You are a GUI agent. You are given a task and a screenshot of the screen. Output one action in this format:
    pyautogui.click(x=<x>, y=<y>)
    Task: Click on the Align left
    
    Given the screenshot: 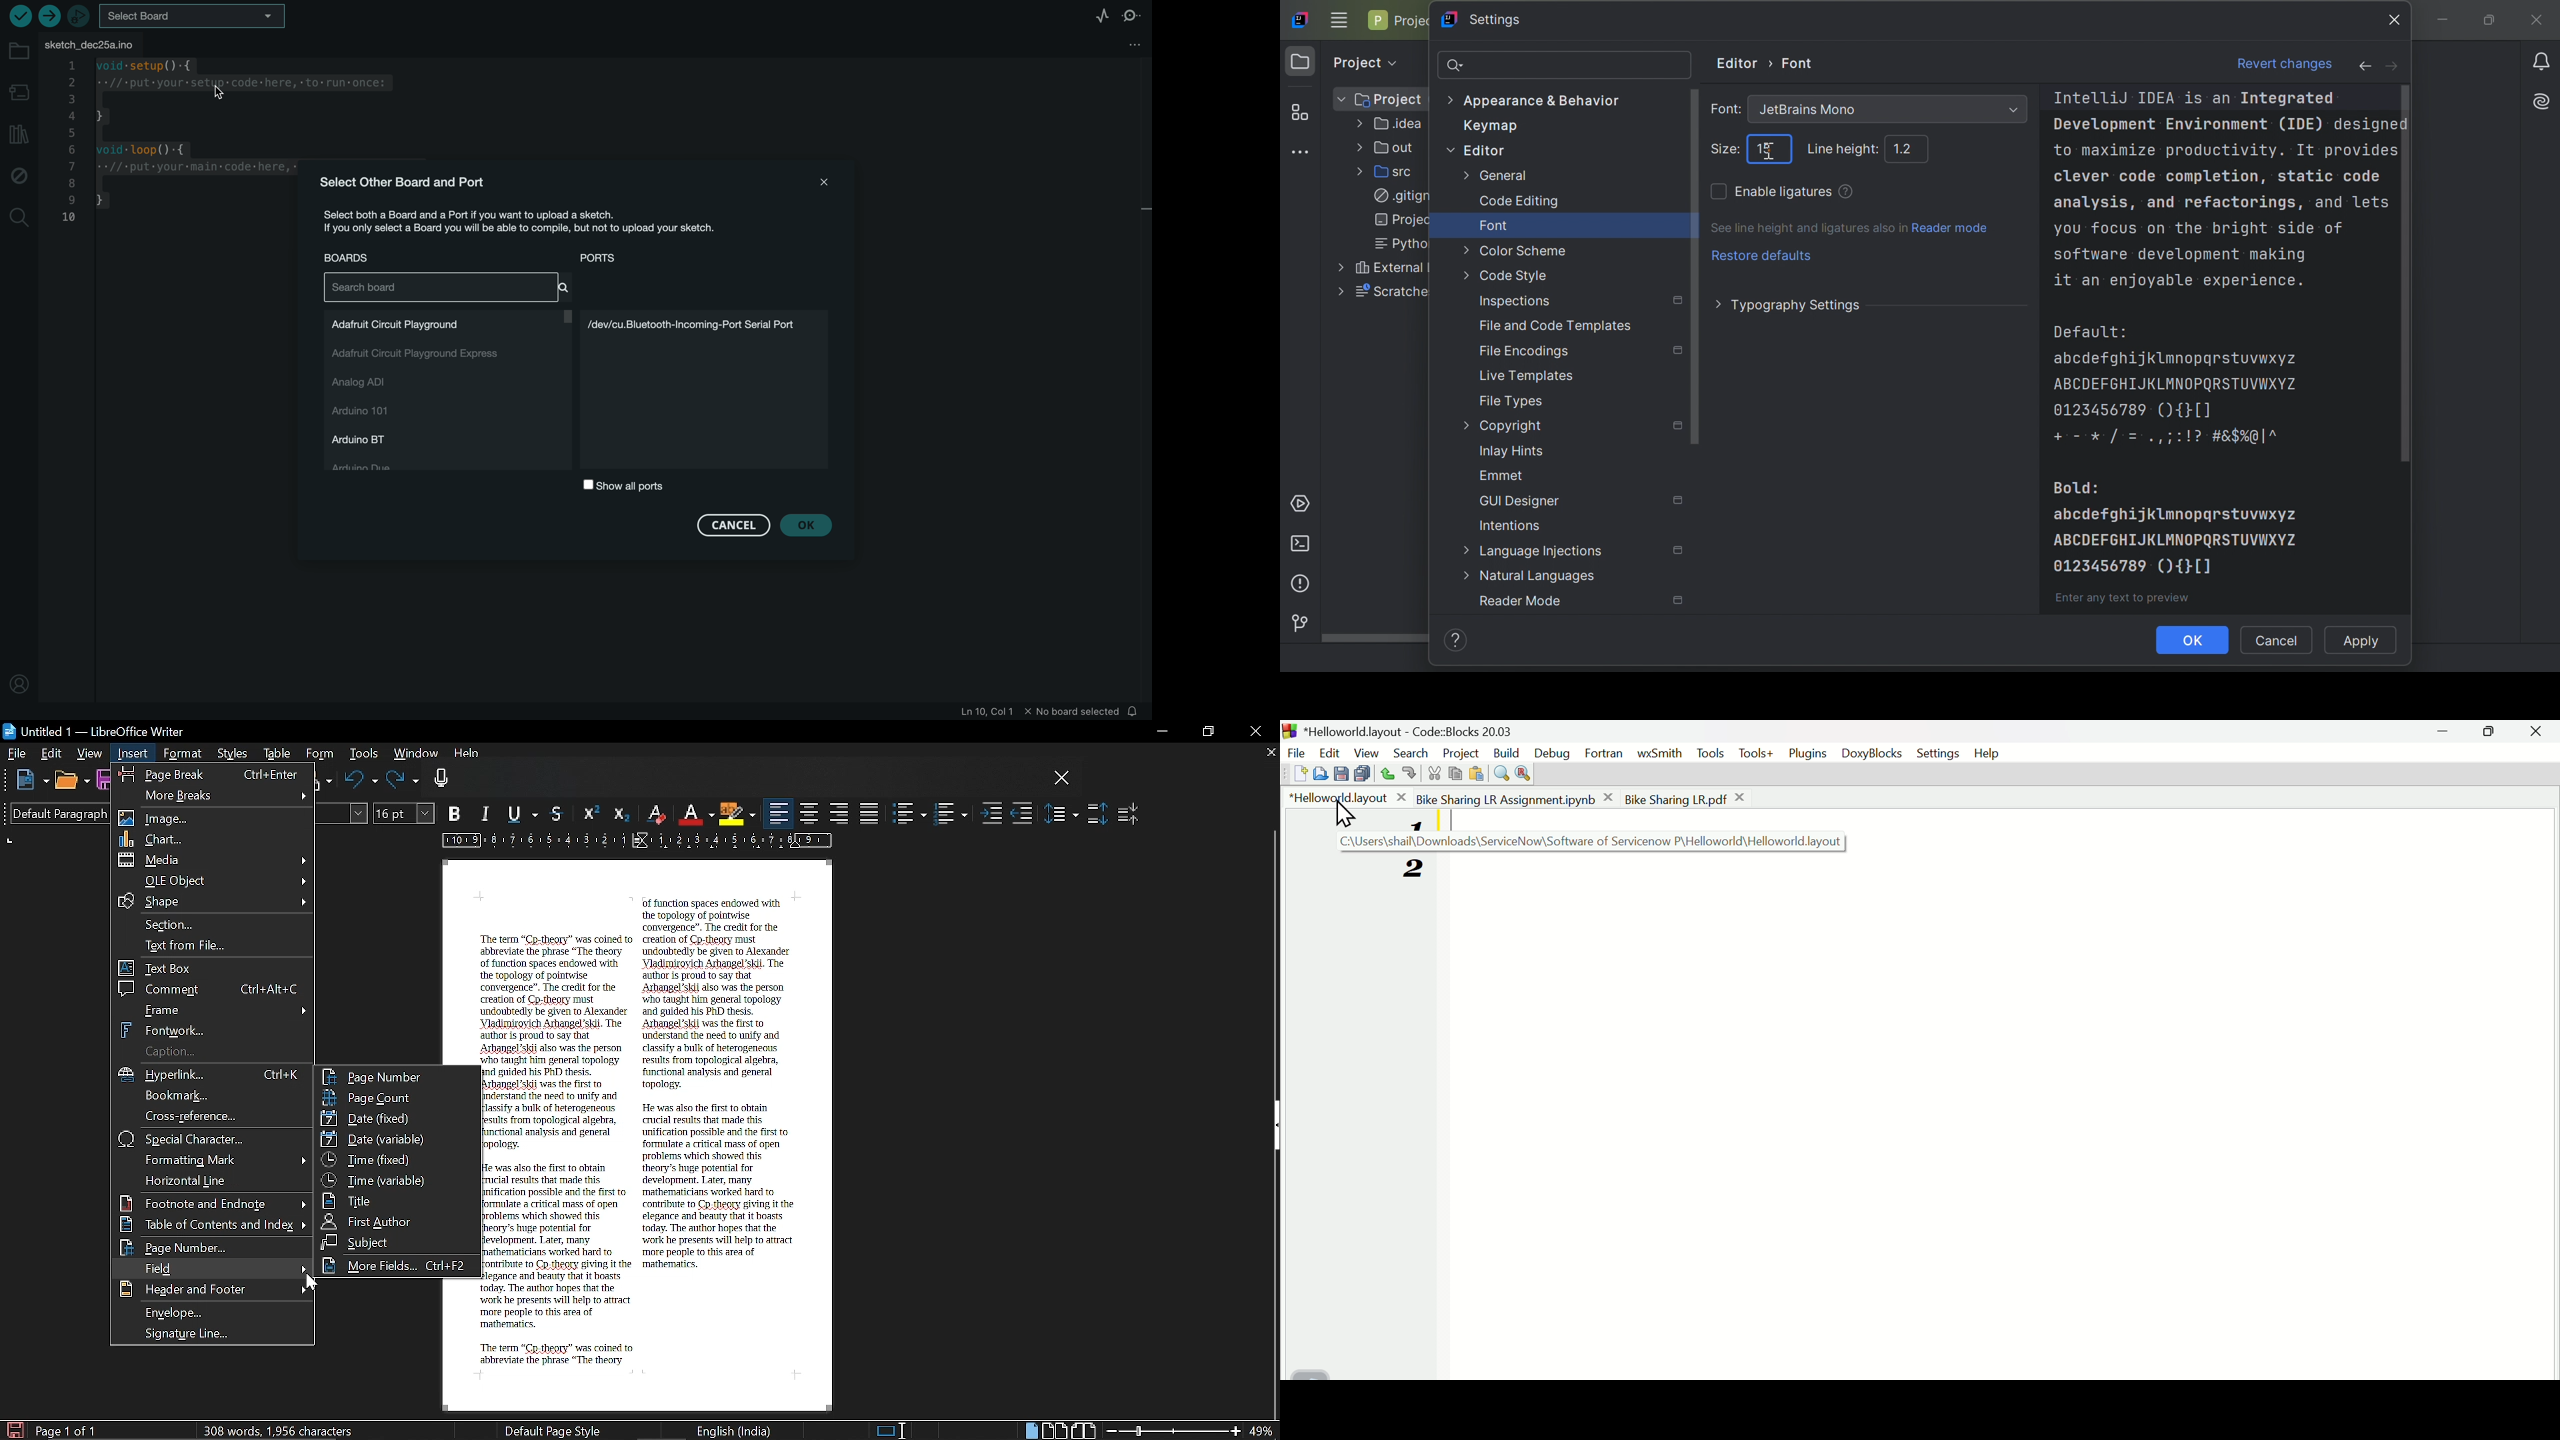 What is the action you would take?
    pyautogui.click(x=779, y=814)
    